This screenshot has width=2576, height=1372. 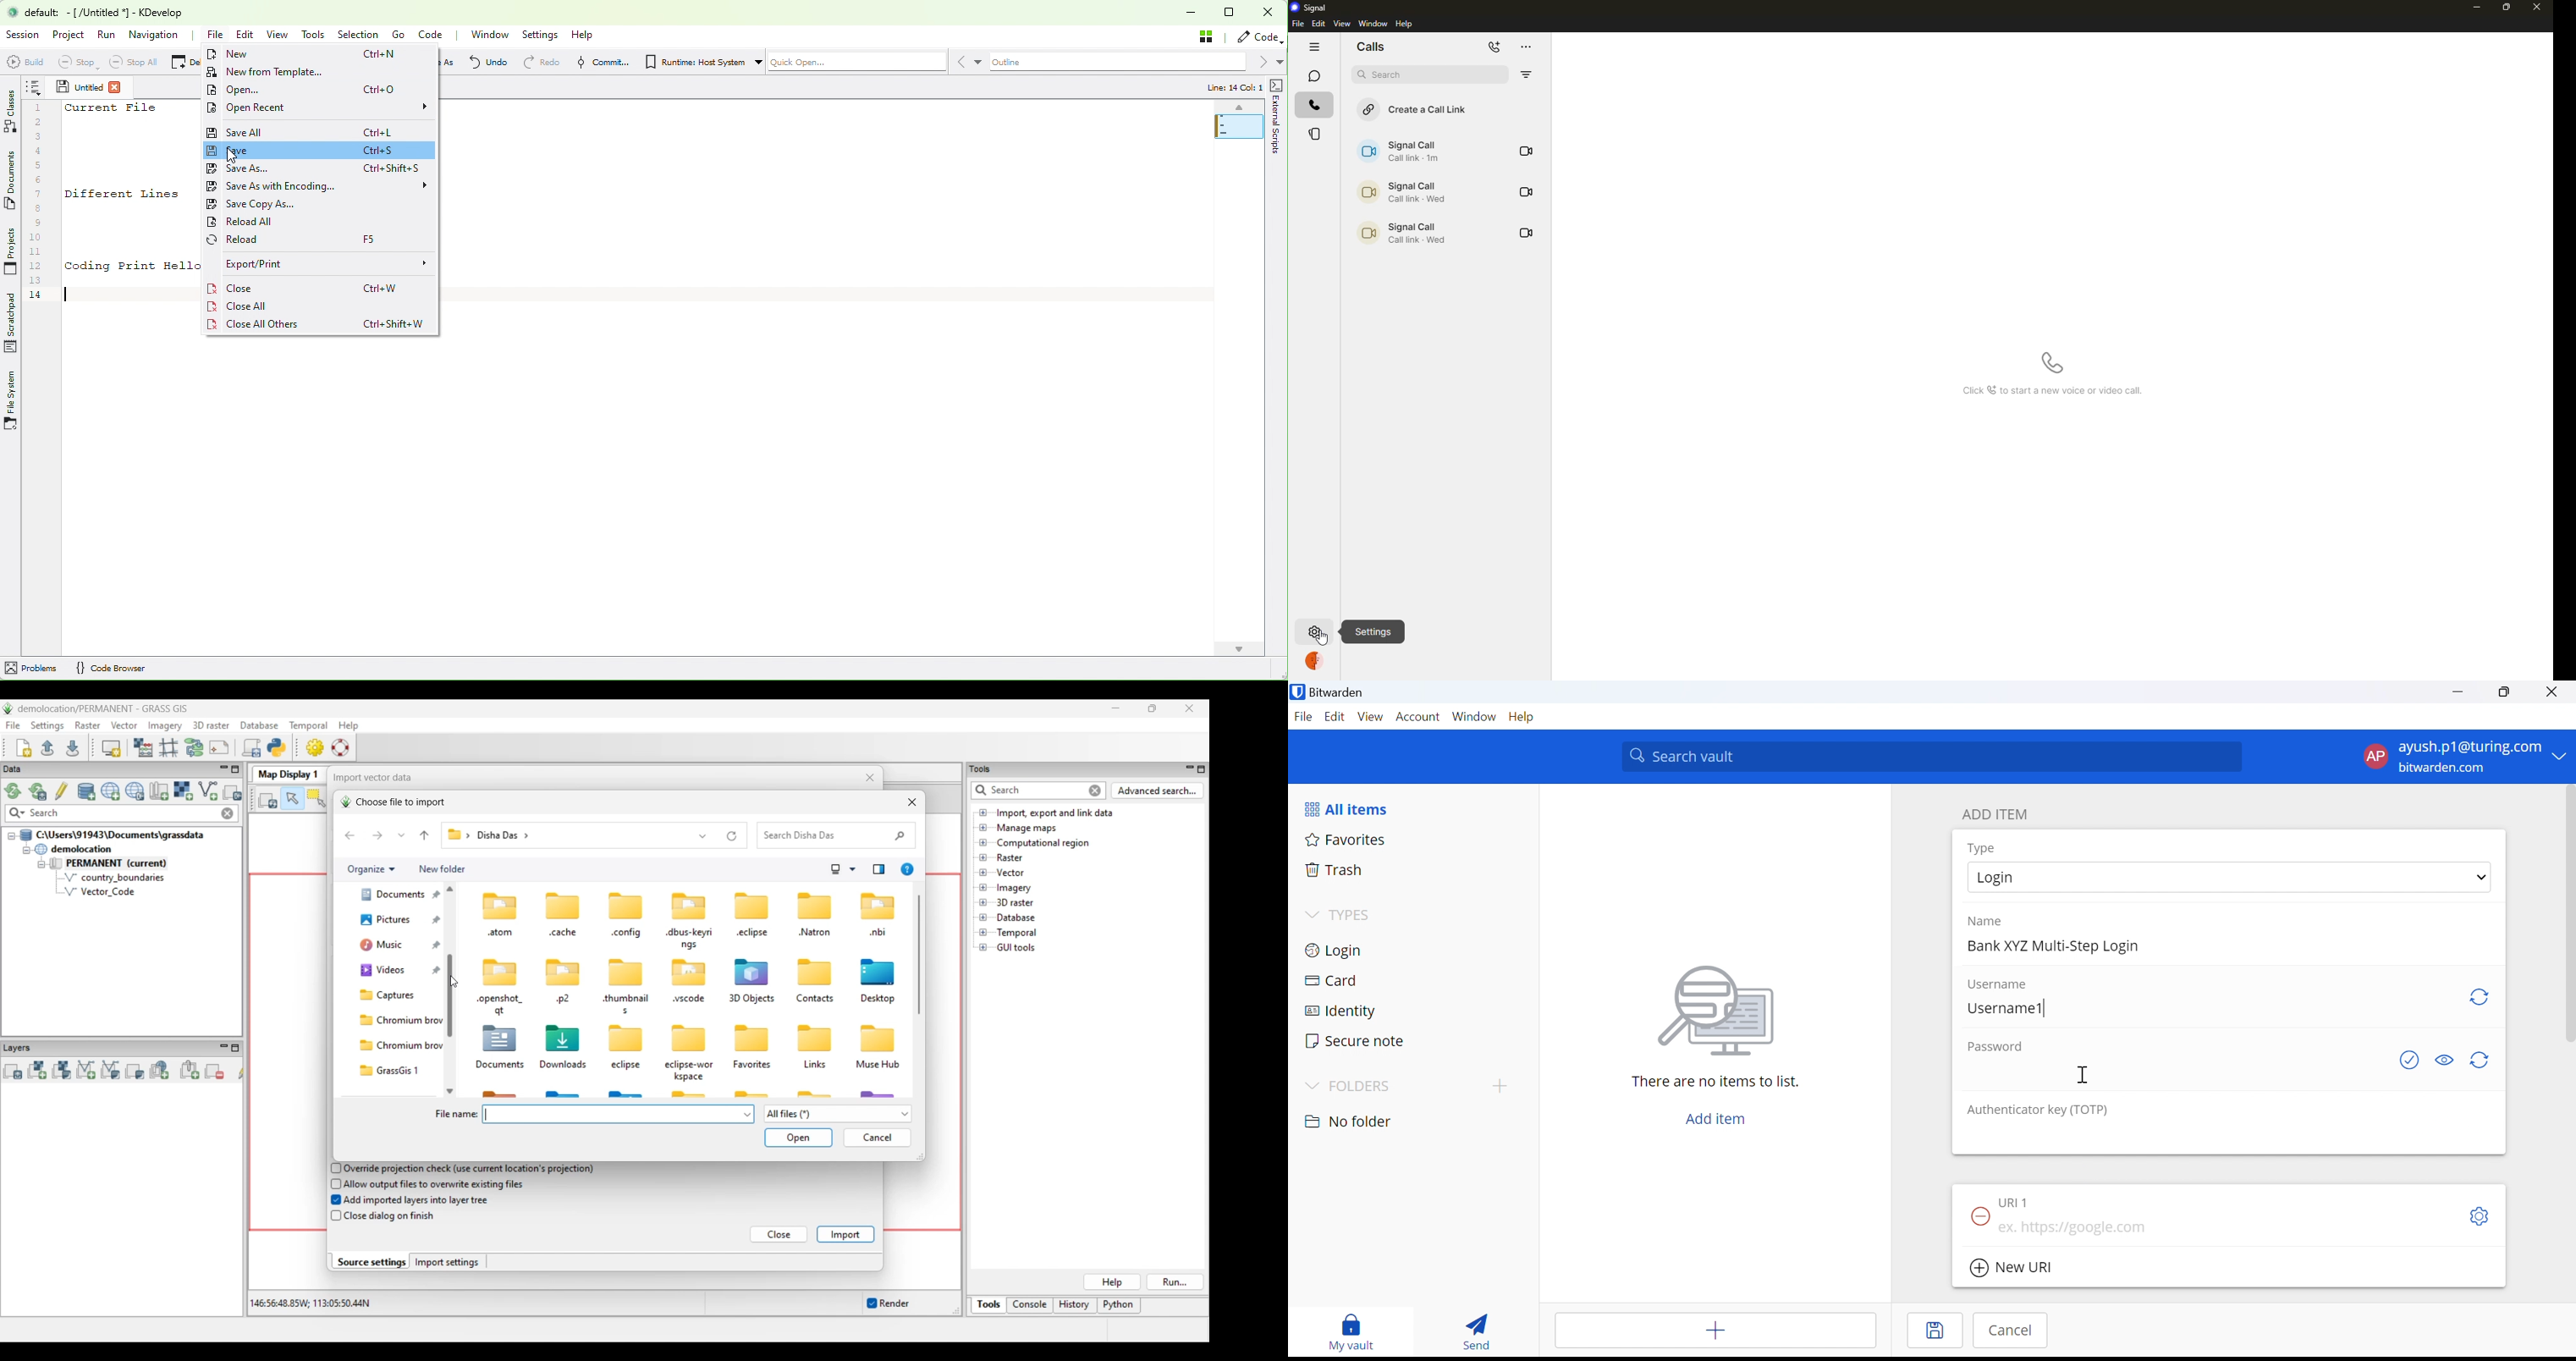 What do you see at coordinates (1336, 949) in the screenshot?
I see `Login` at bounding box center [1336, 949].